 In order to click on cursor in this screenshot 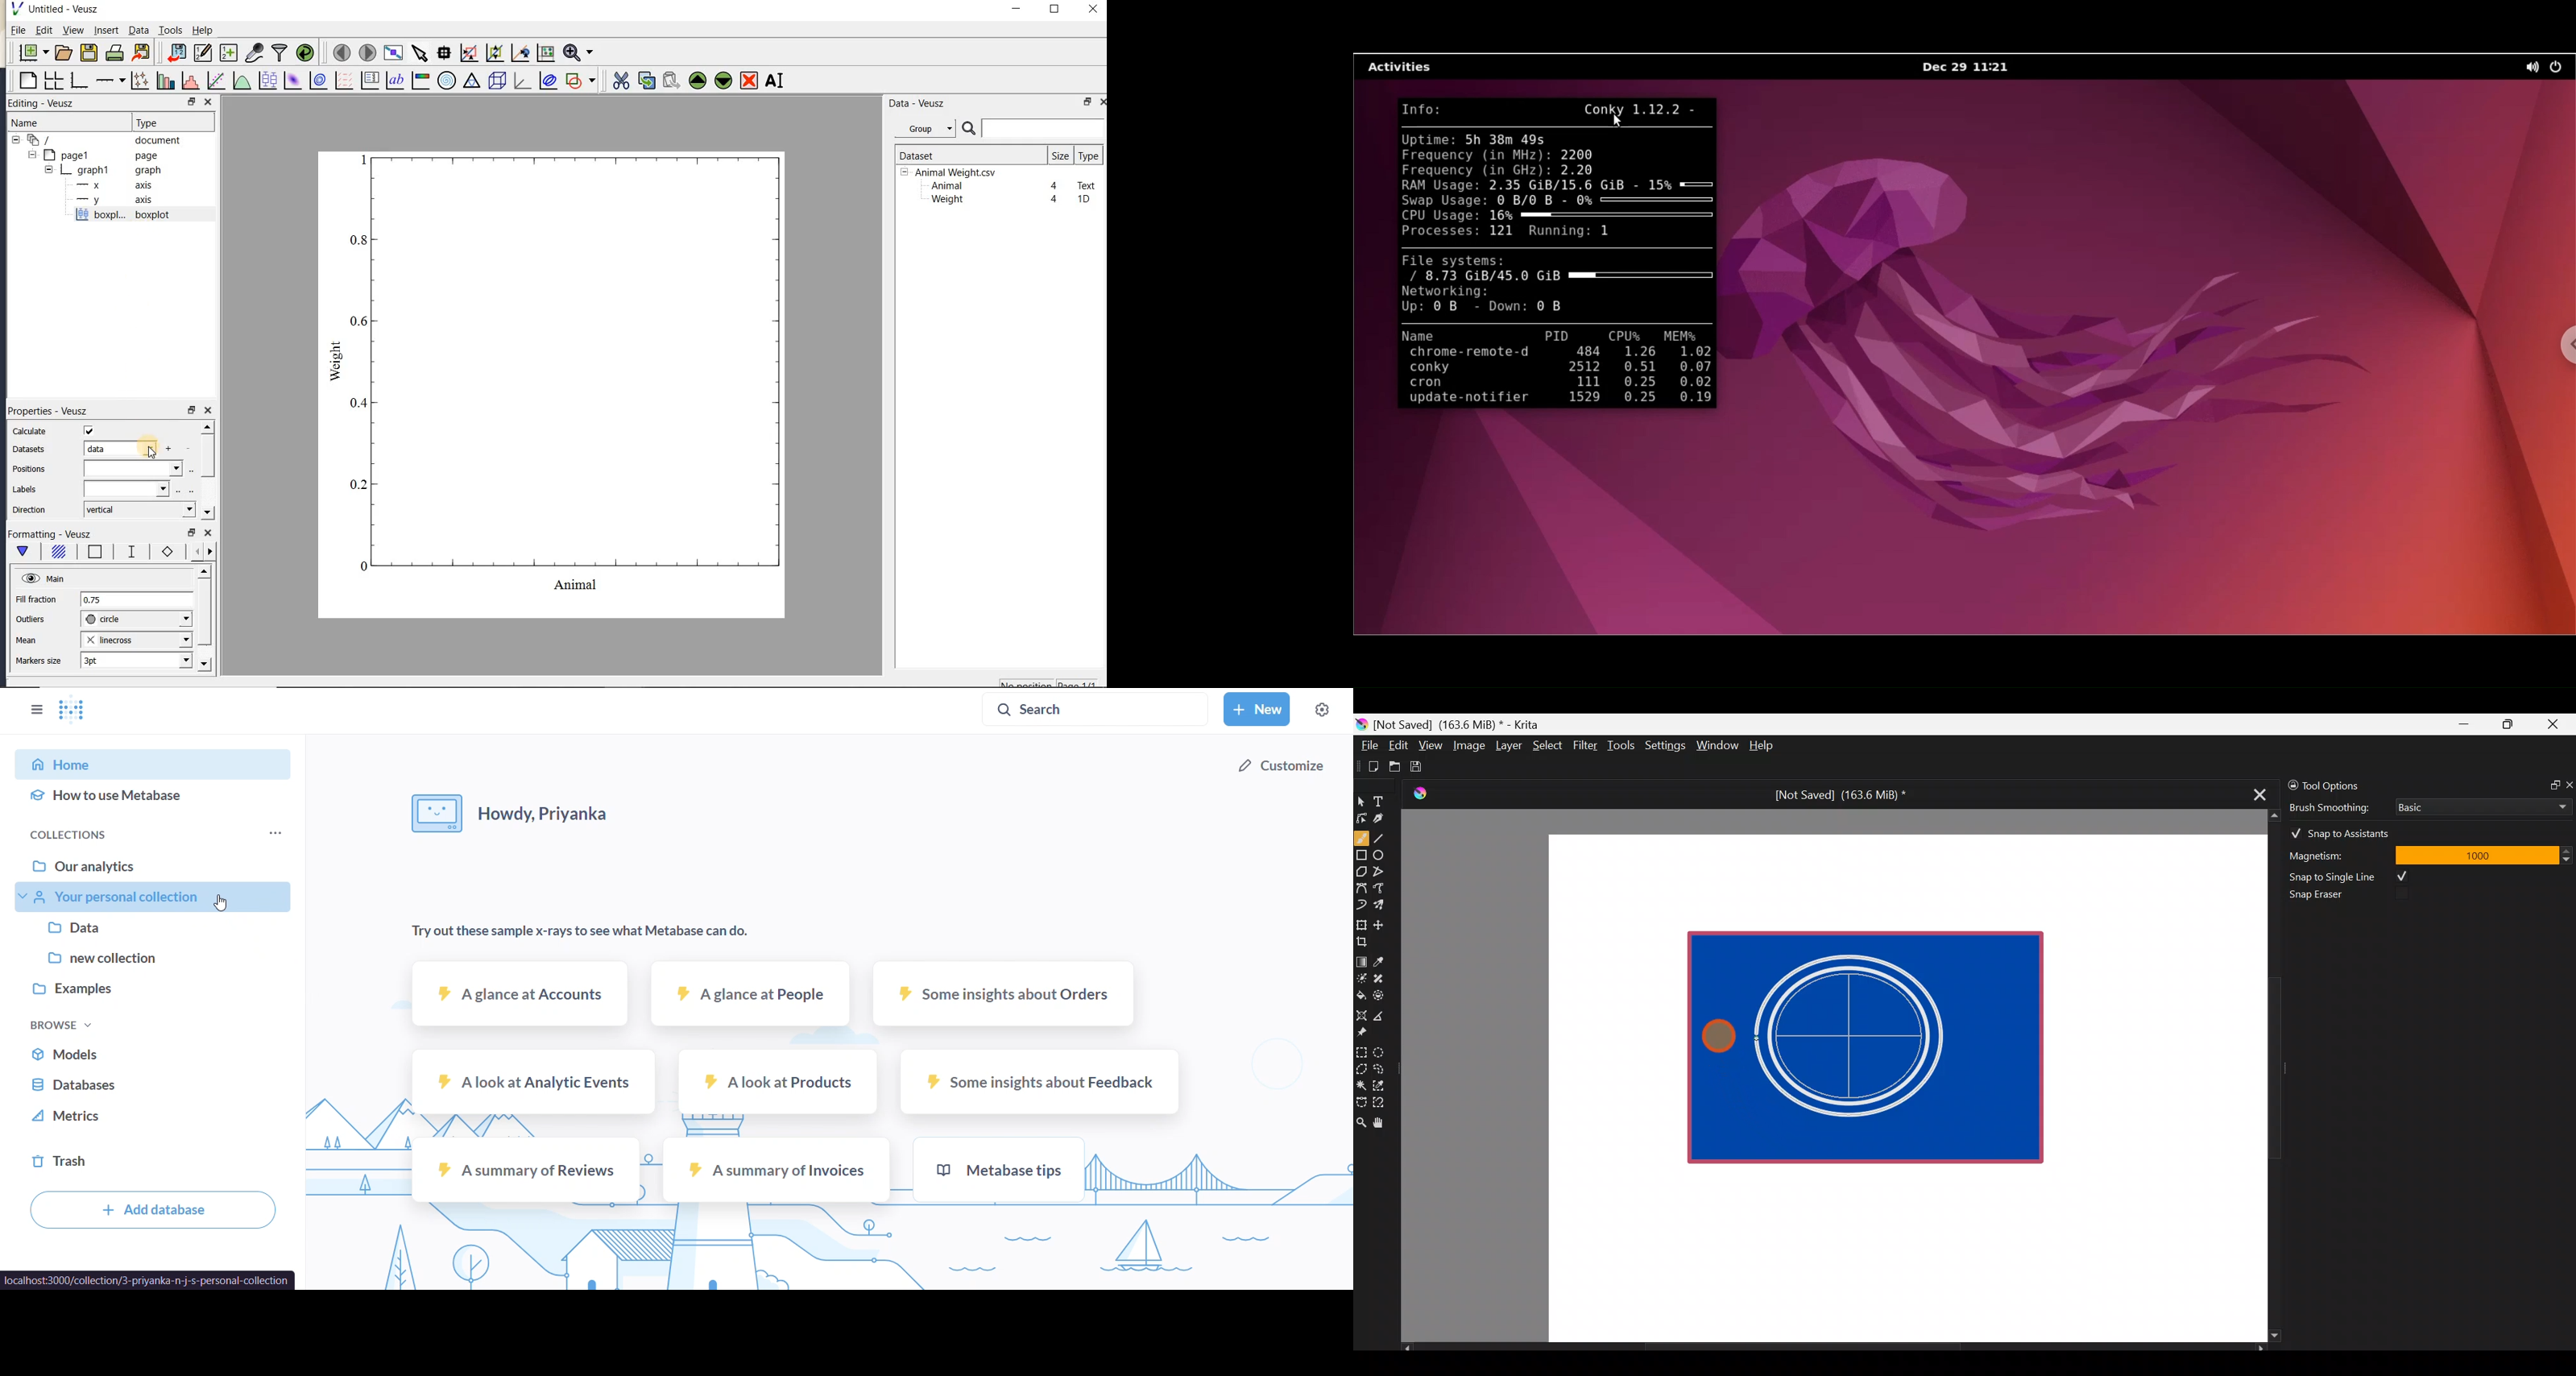, I will do `click(150, 447)`.